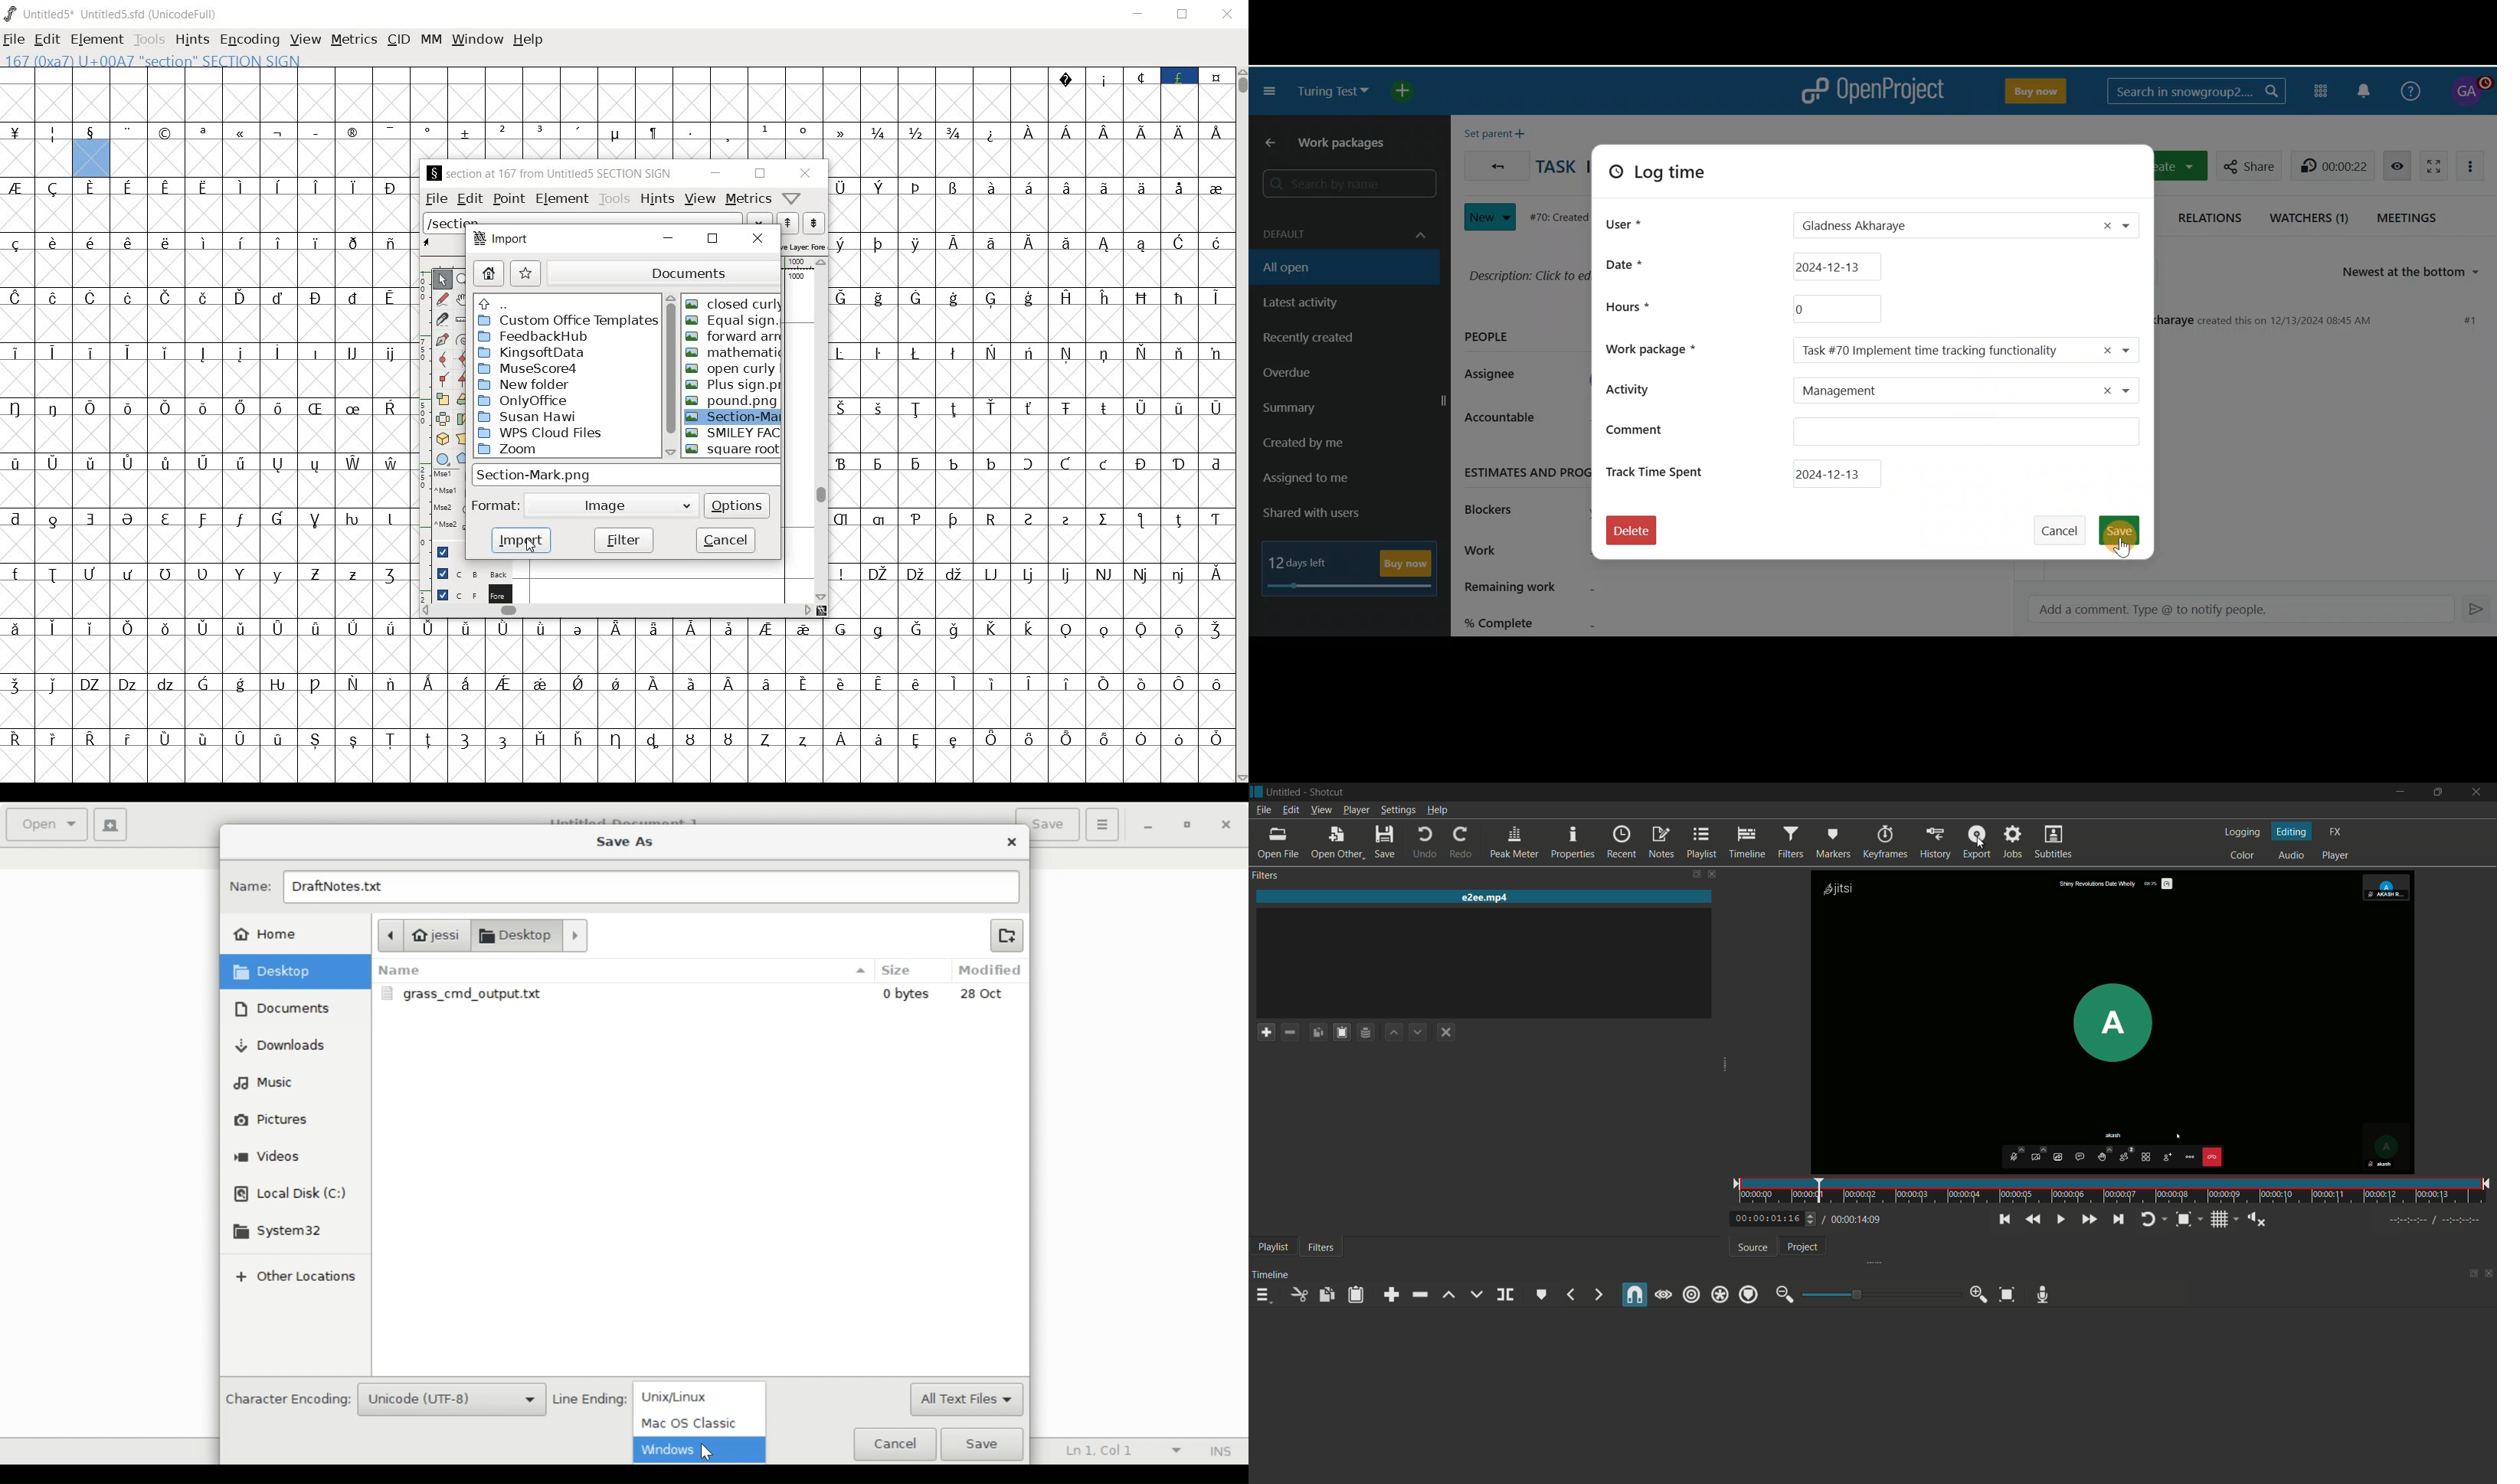 This screenshot has width=2520, height=1484. Describe the element at coordinates (496, 504) in the screenshot. I see `format` at that location.